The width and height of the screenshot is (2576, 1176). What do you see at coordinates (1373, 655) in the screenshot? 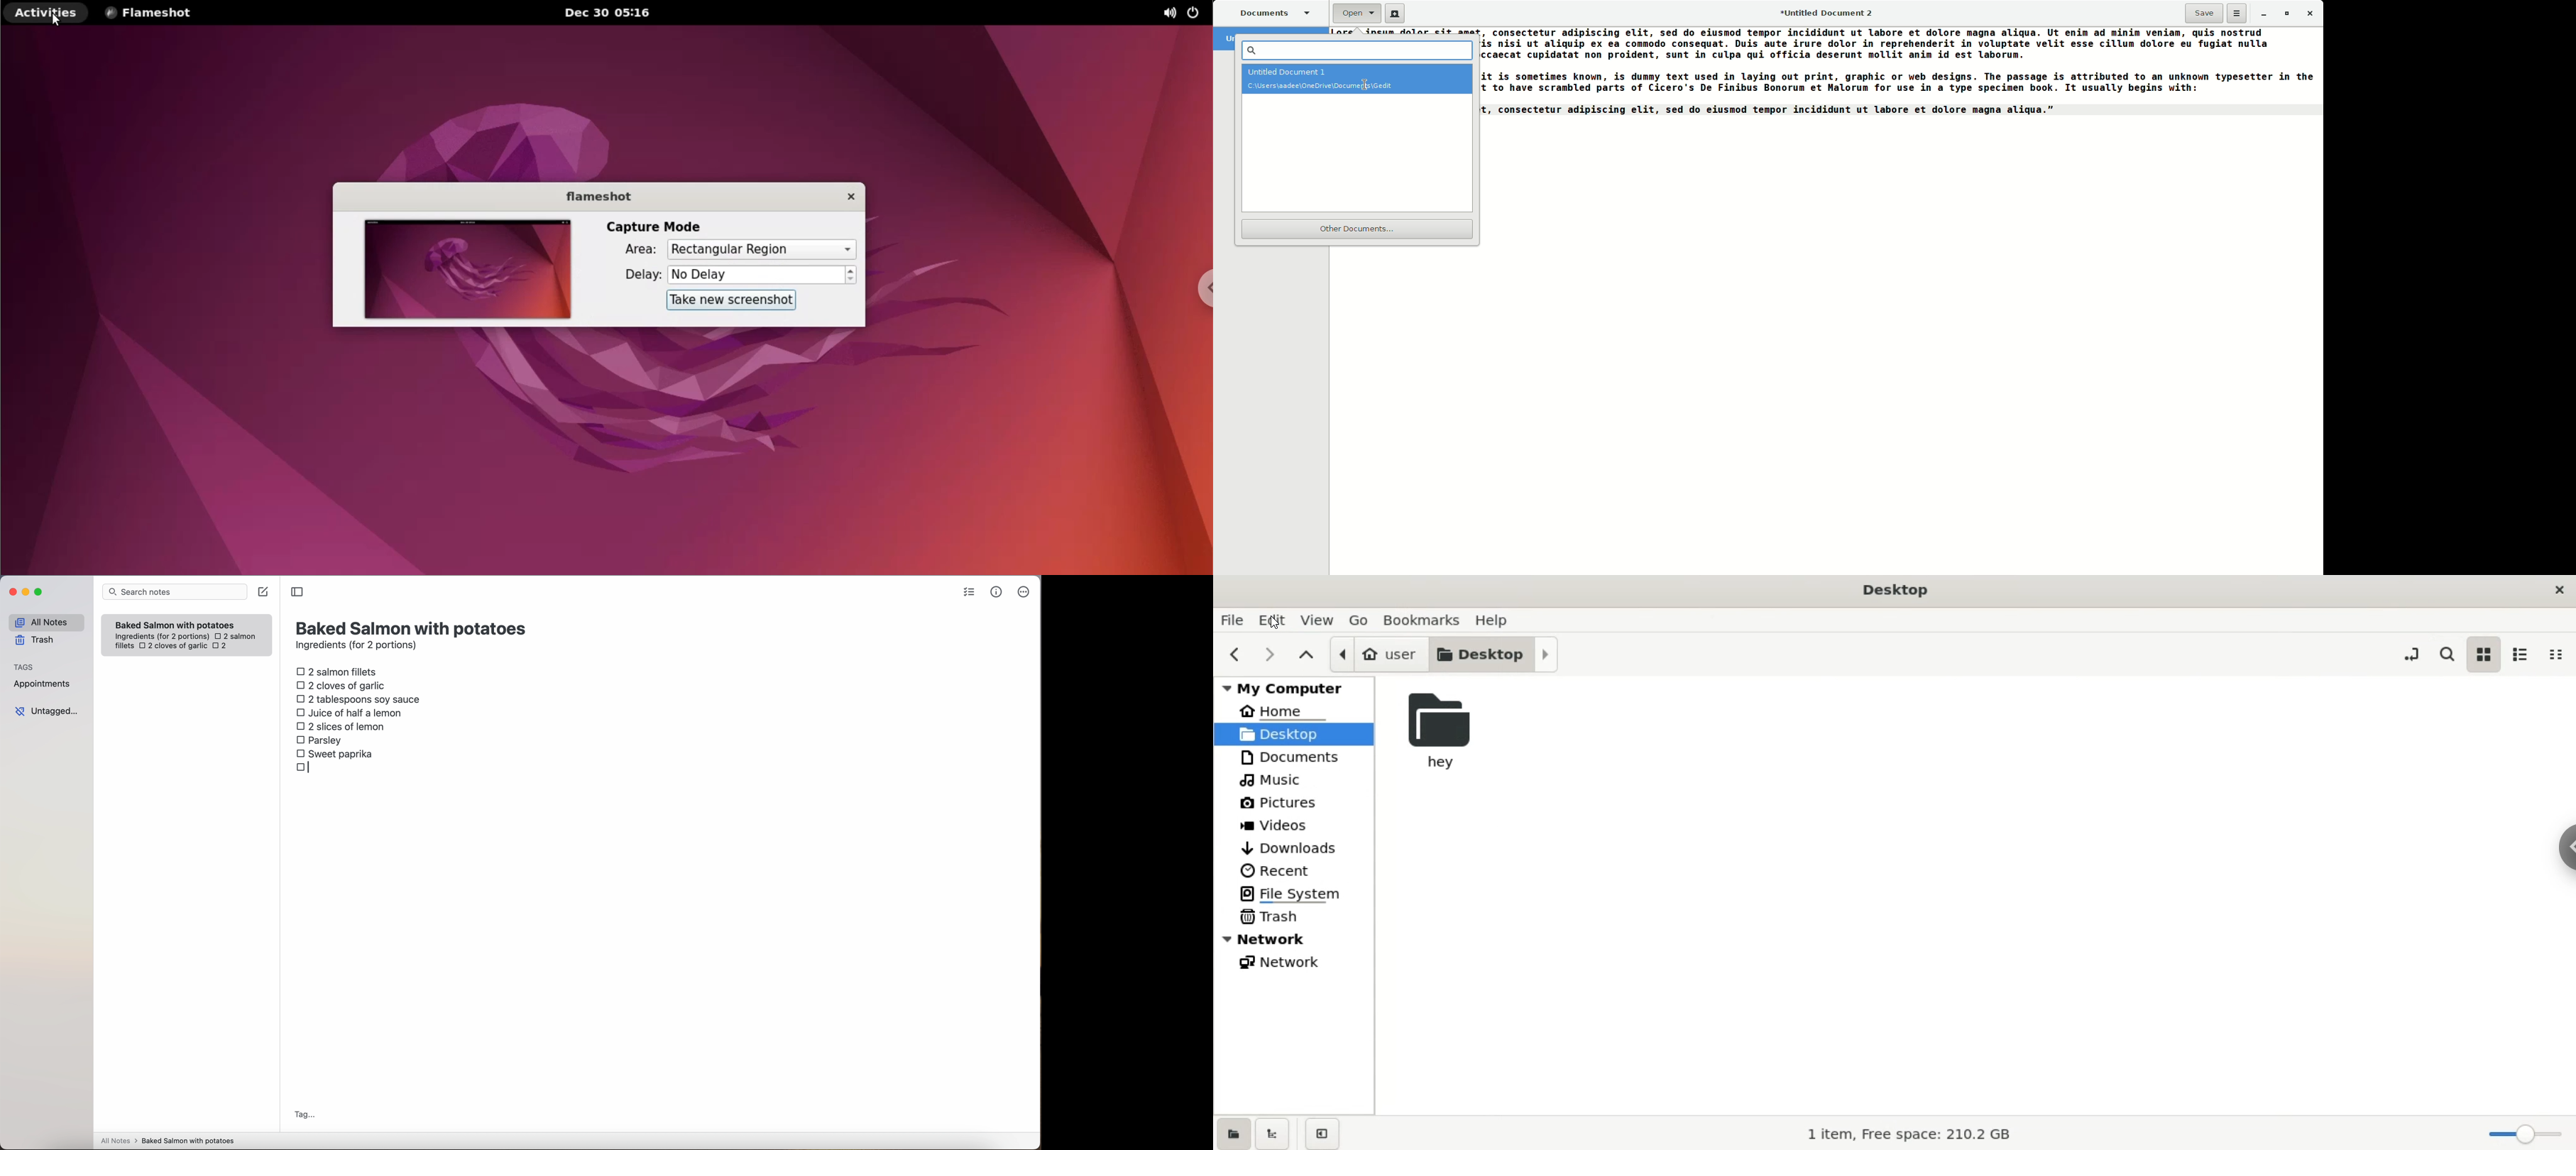
I see `user` at bounding box center [1373, 655].